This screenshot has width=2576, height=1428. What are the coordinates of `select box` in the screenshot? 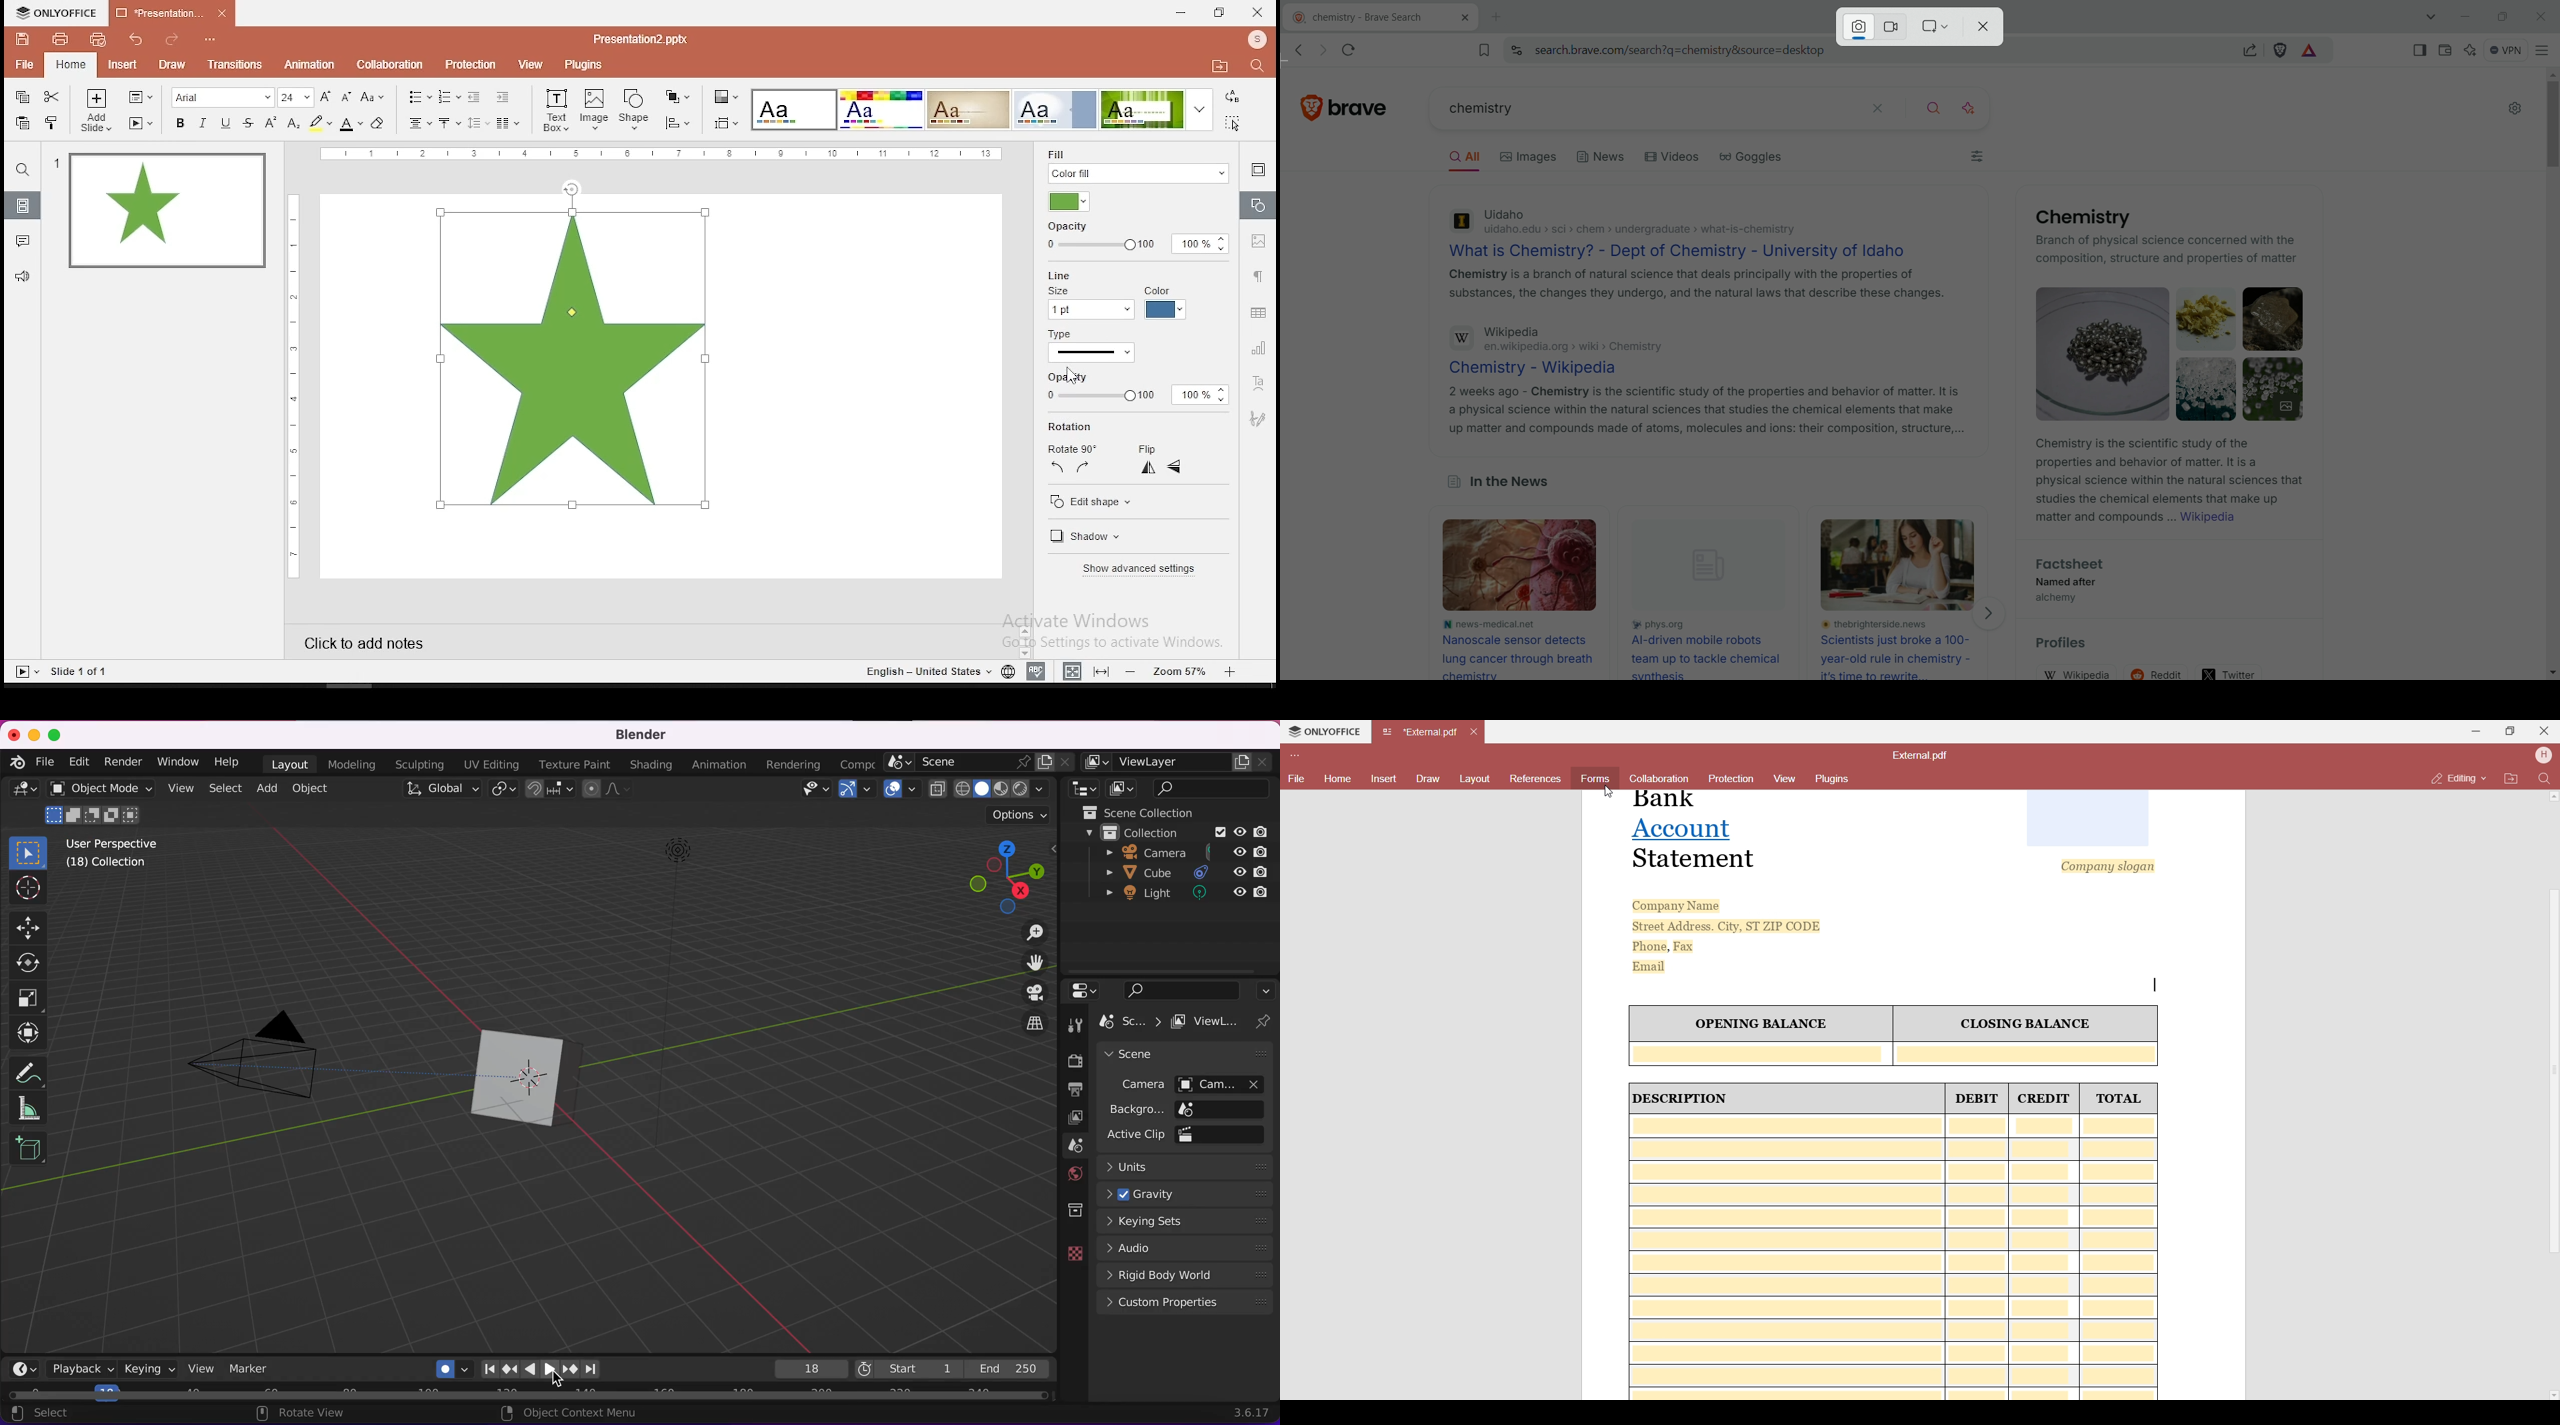 It's located at (31, 853).